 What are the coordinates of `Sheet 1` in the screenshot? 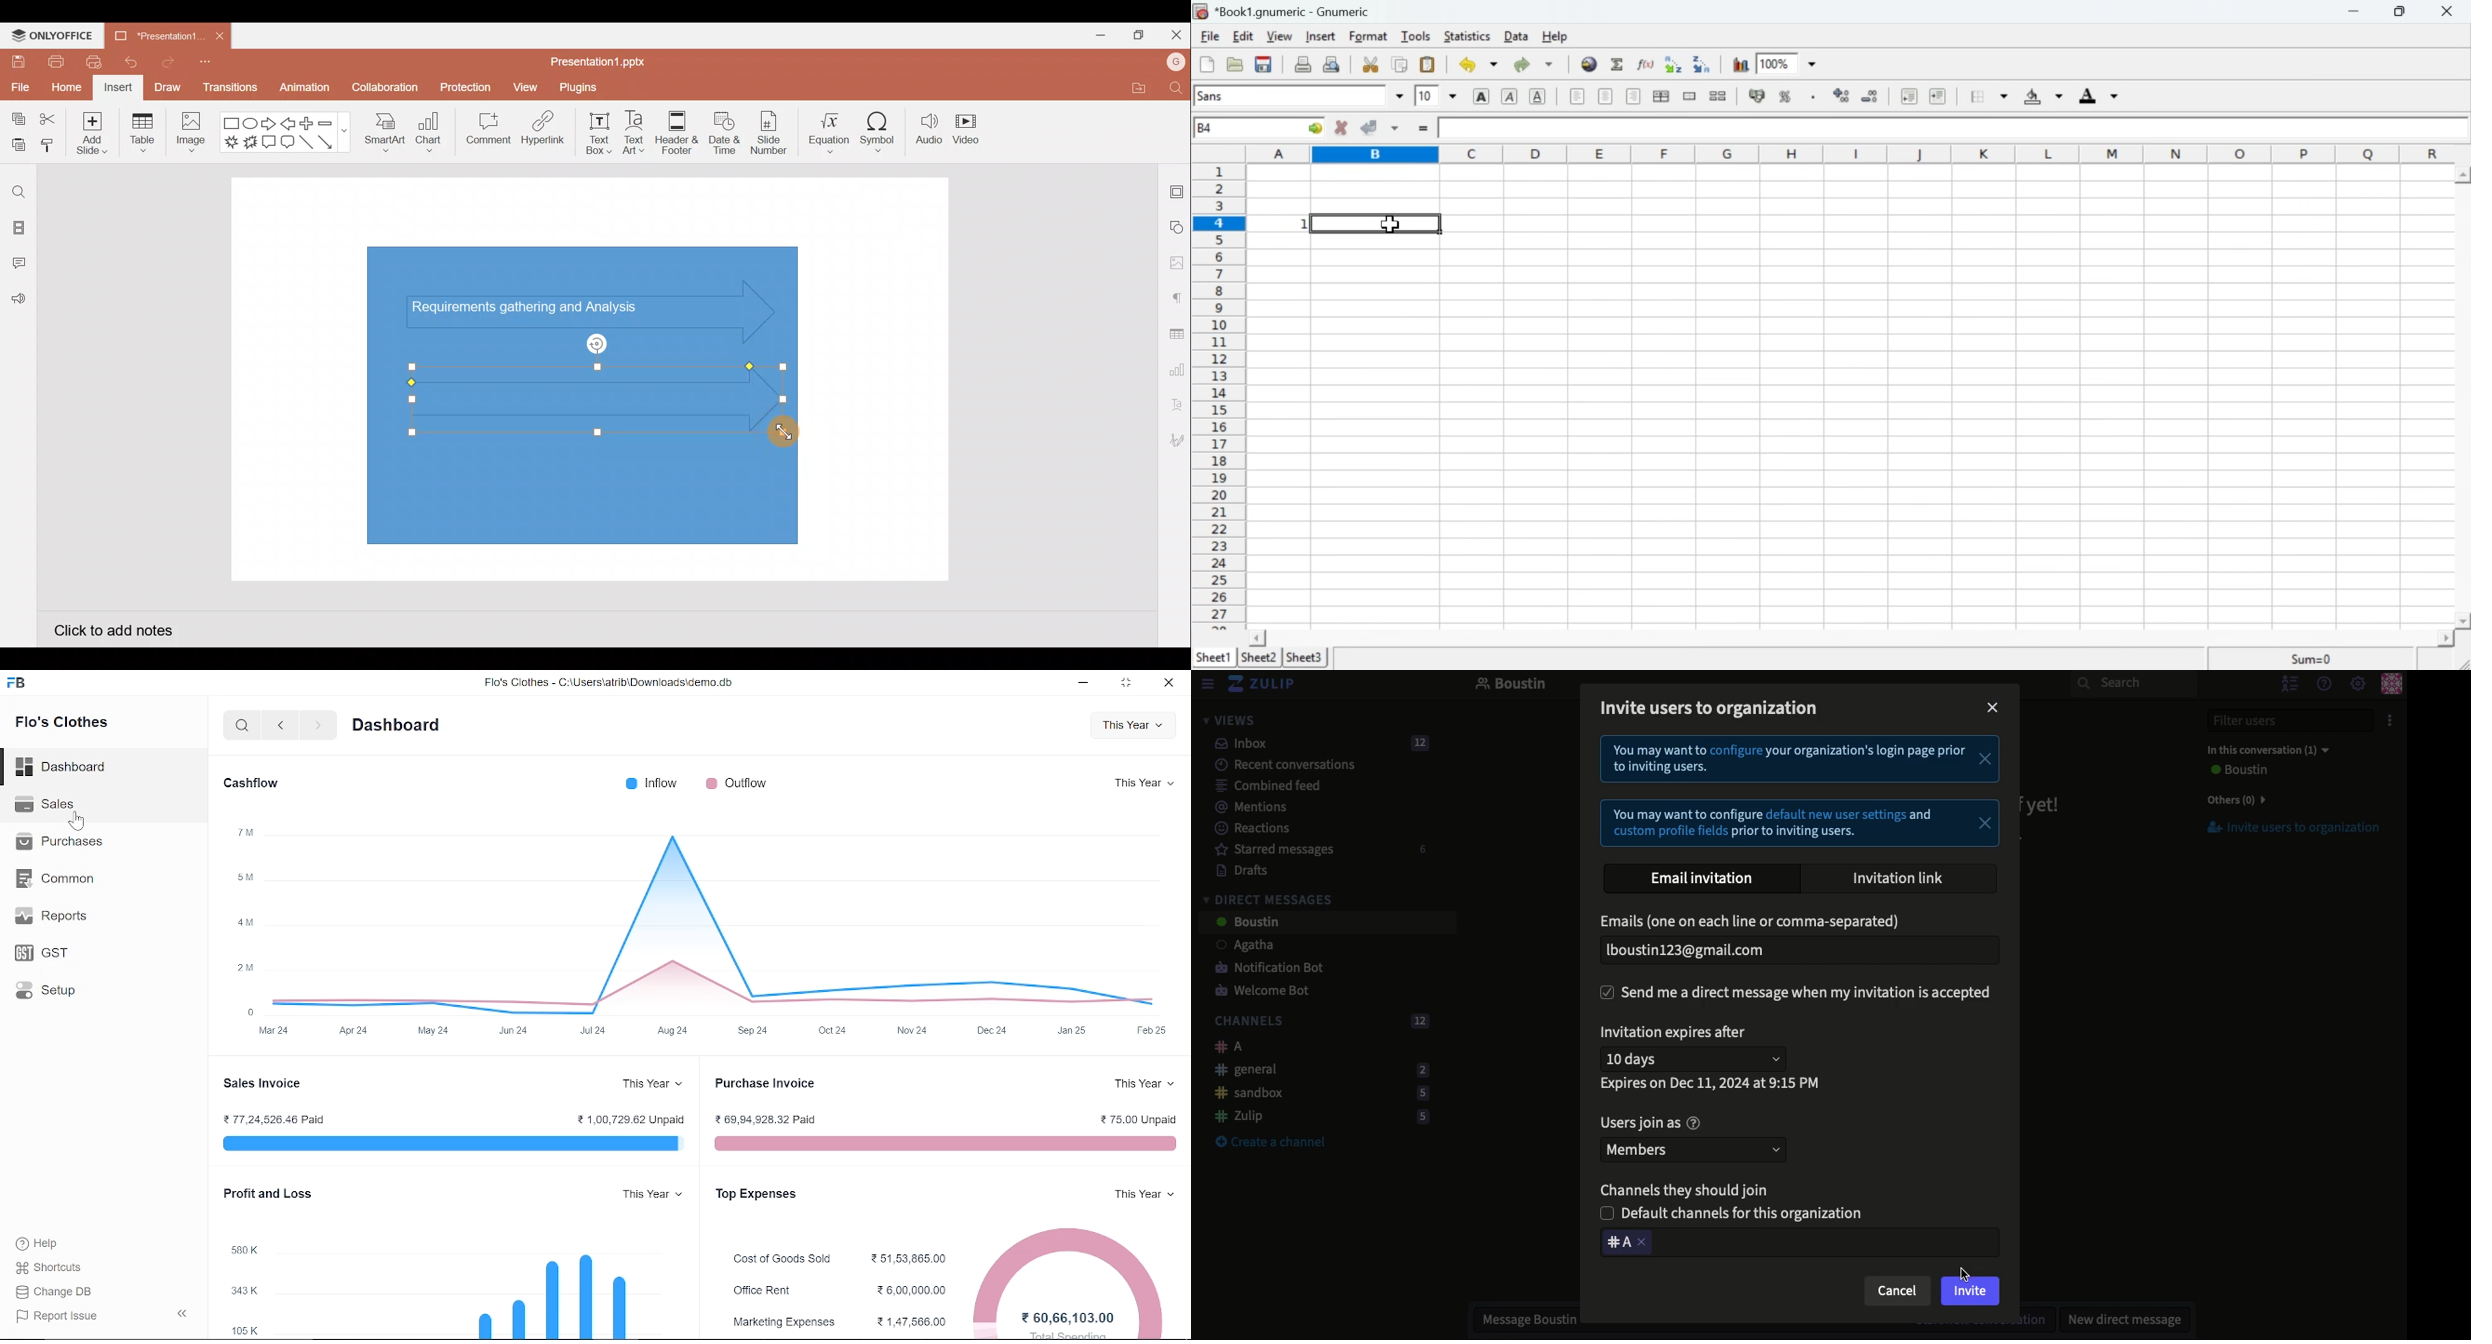 It's located at (1216, 657).